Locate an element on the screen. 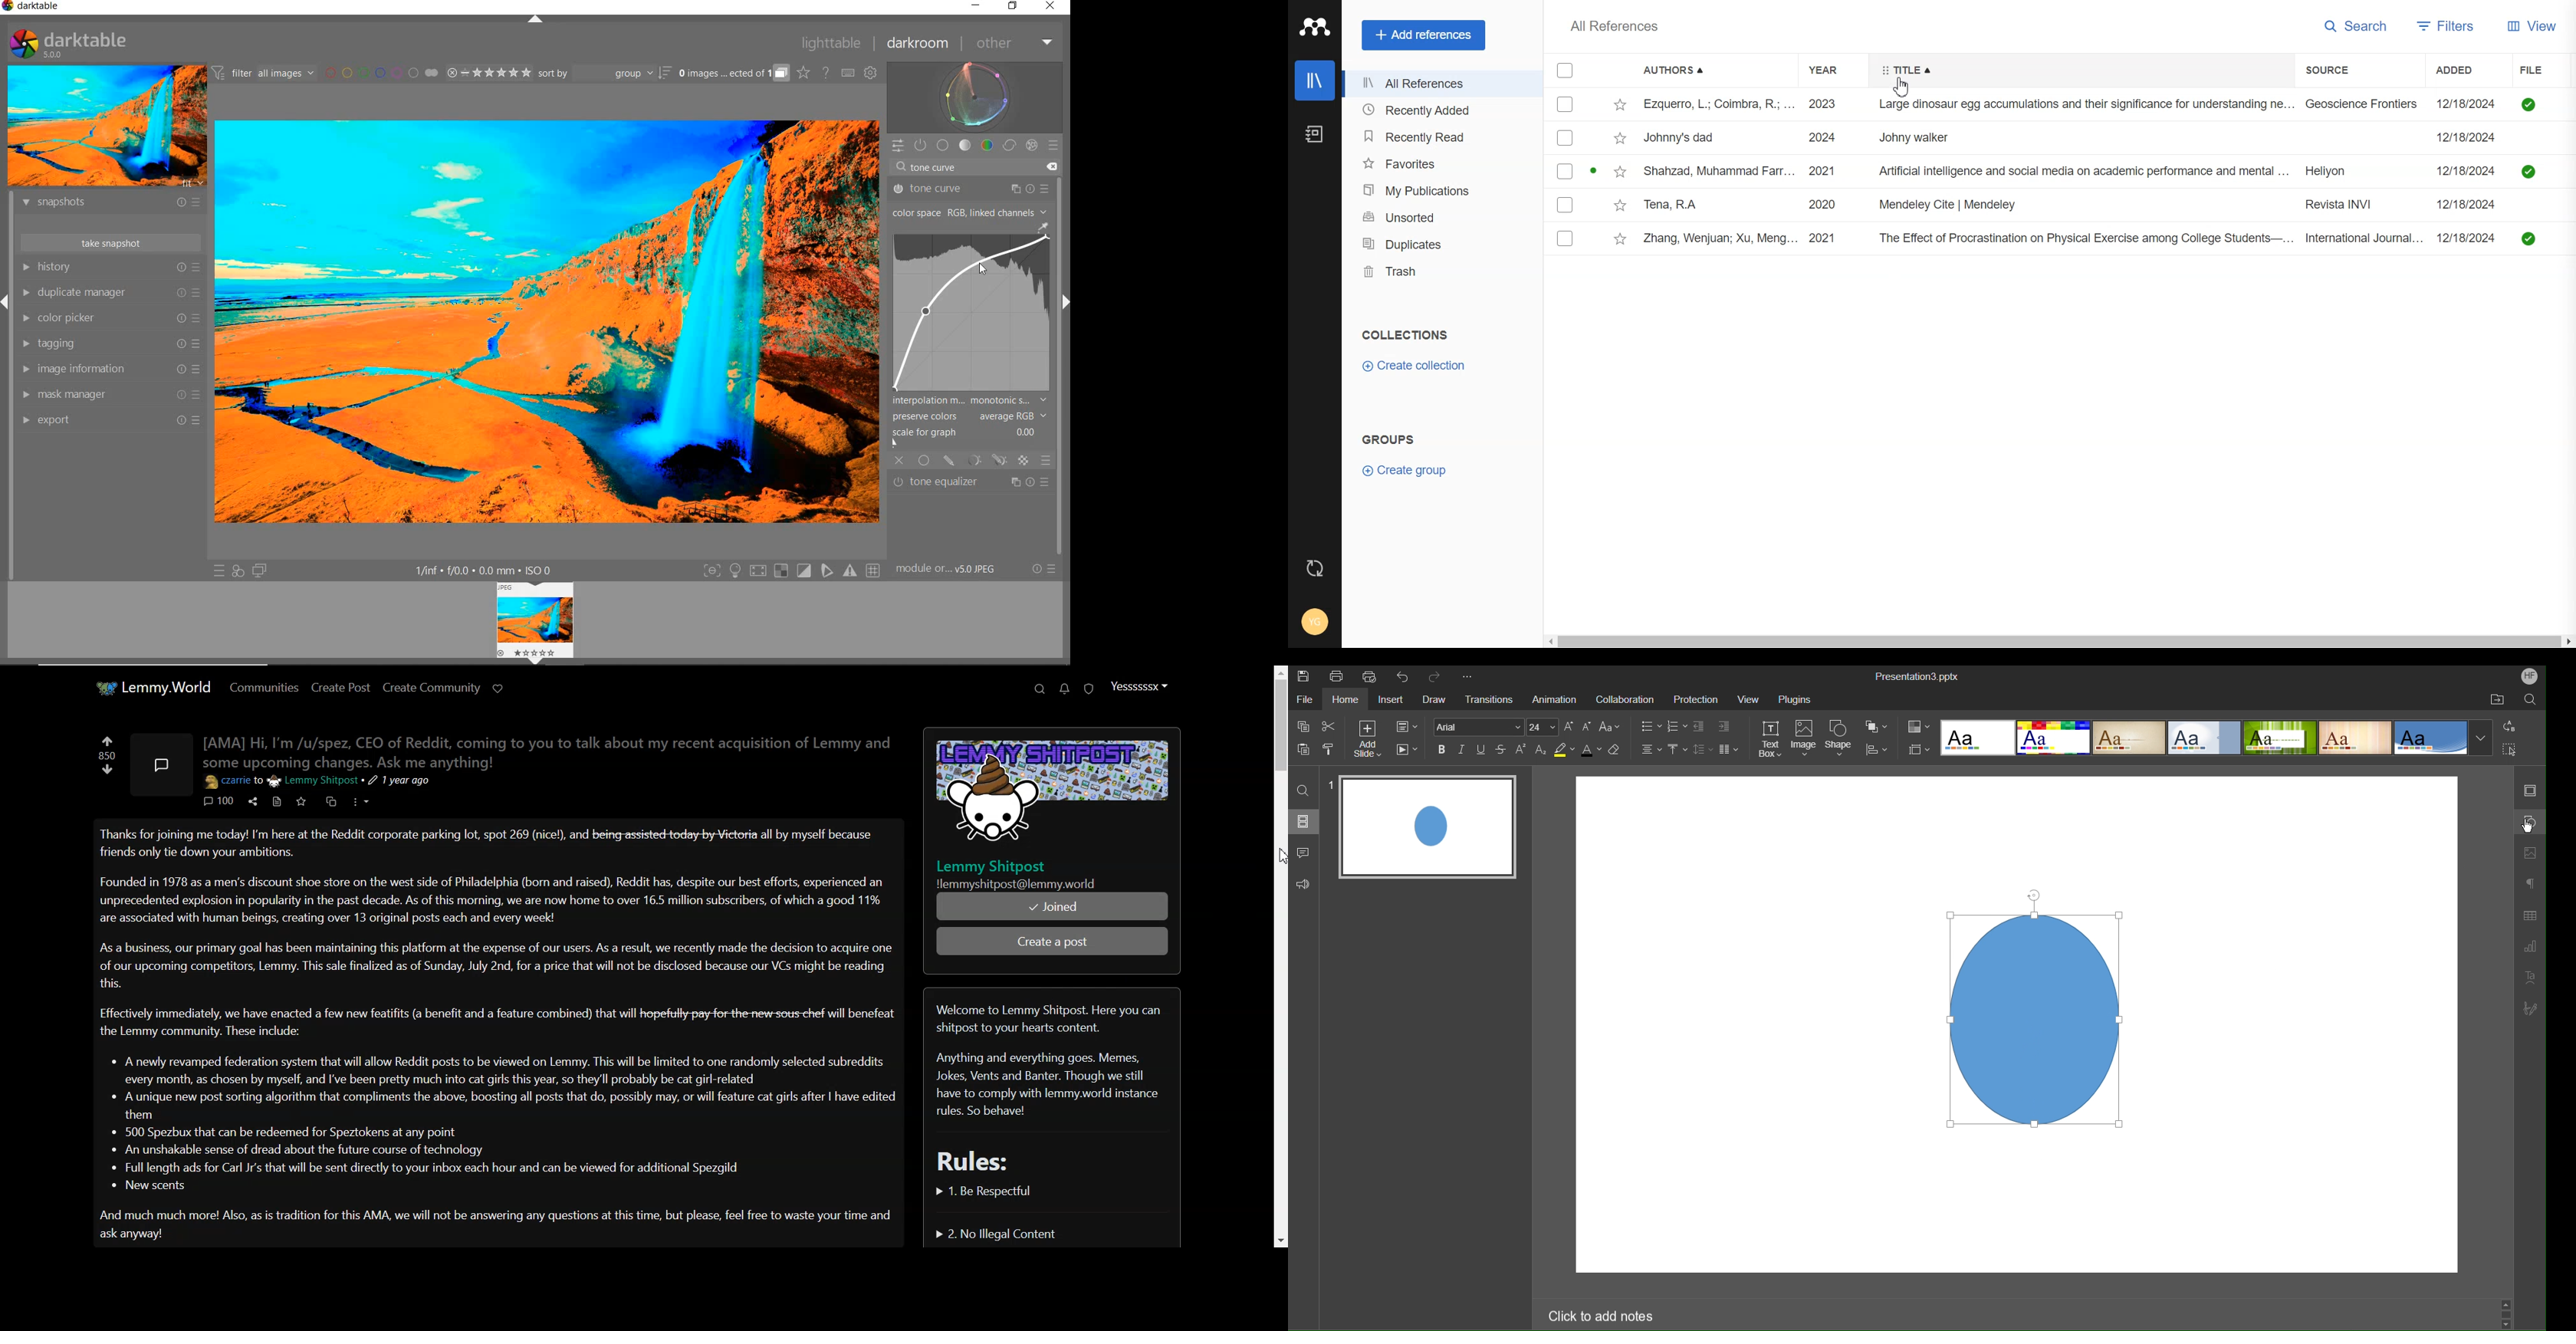  Vertical Align is located at coordinates (1677, 750).